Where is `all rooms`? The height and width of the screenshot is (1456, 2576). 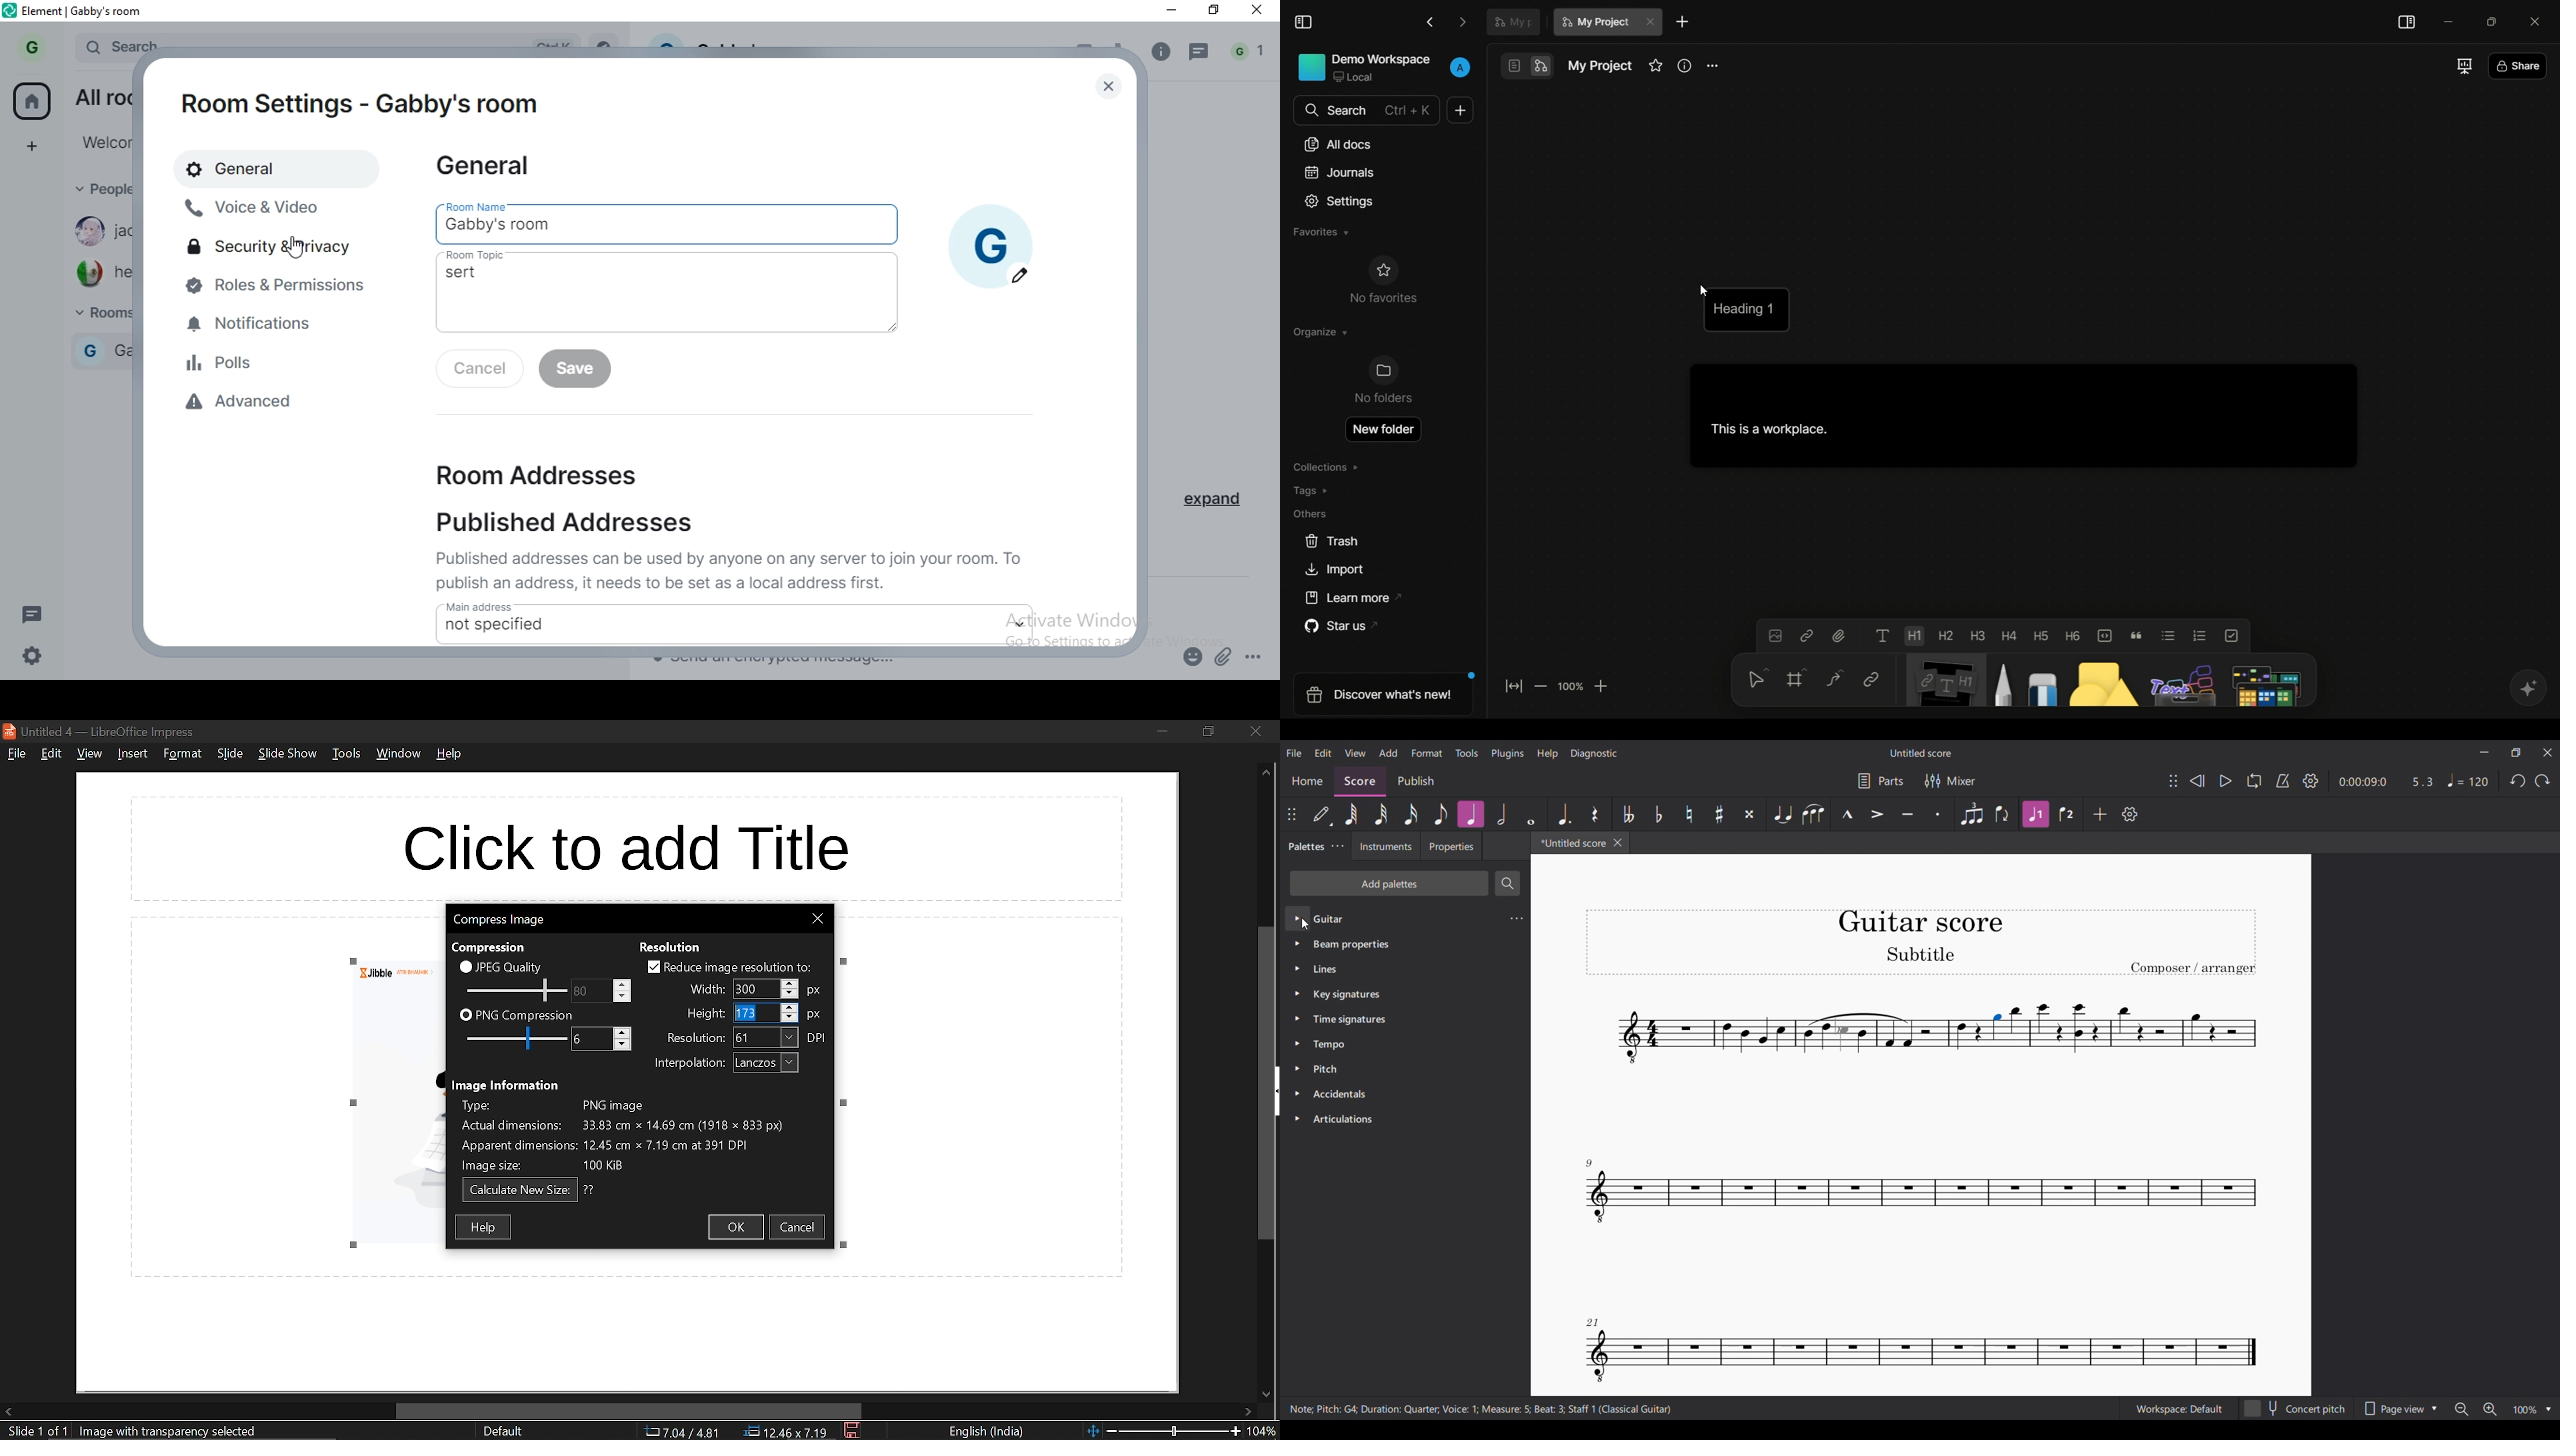 all rooms is located at coordinates (101, 95).